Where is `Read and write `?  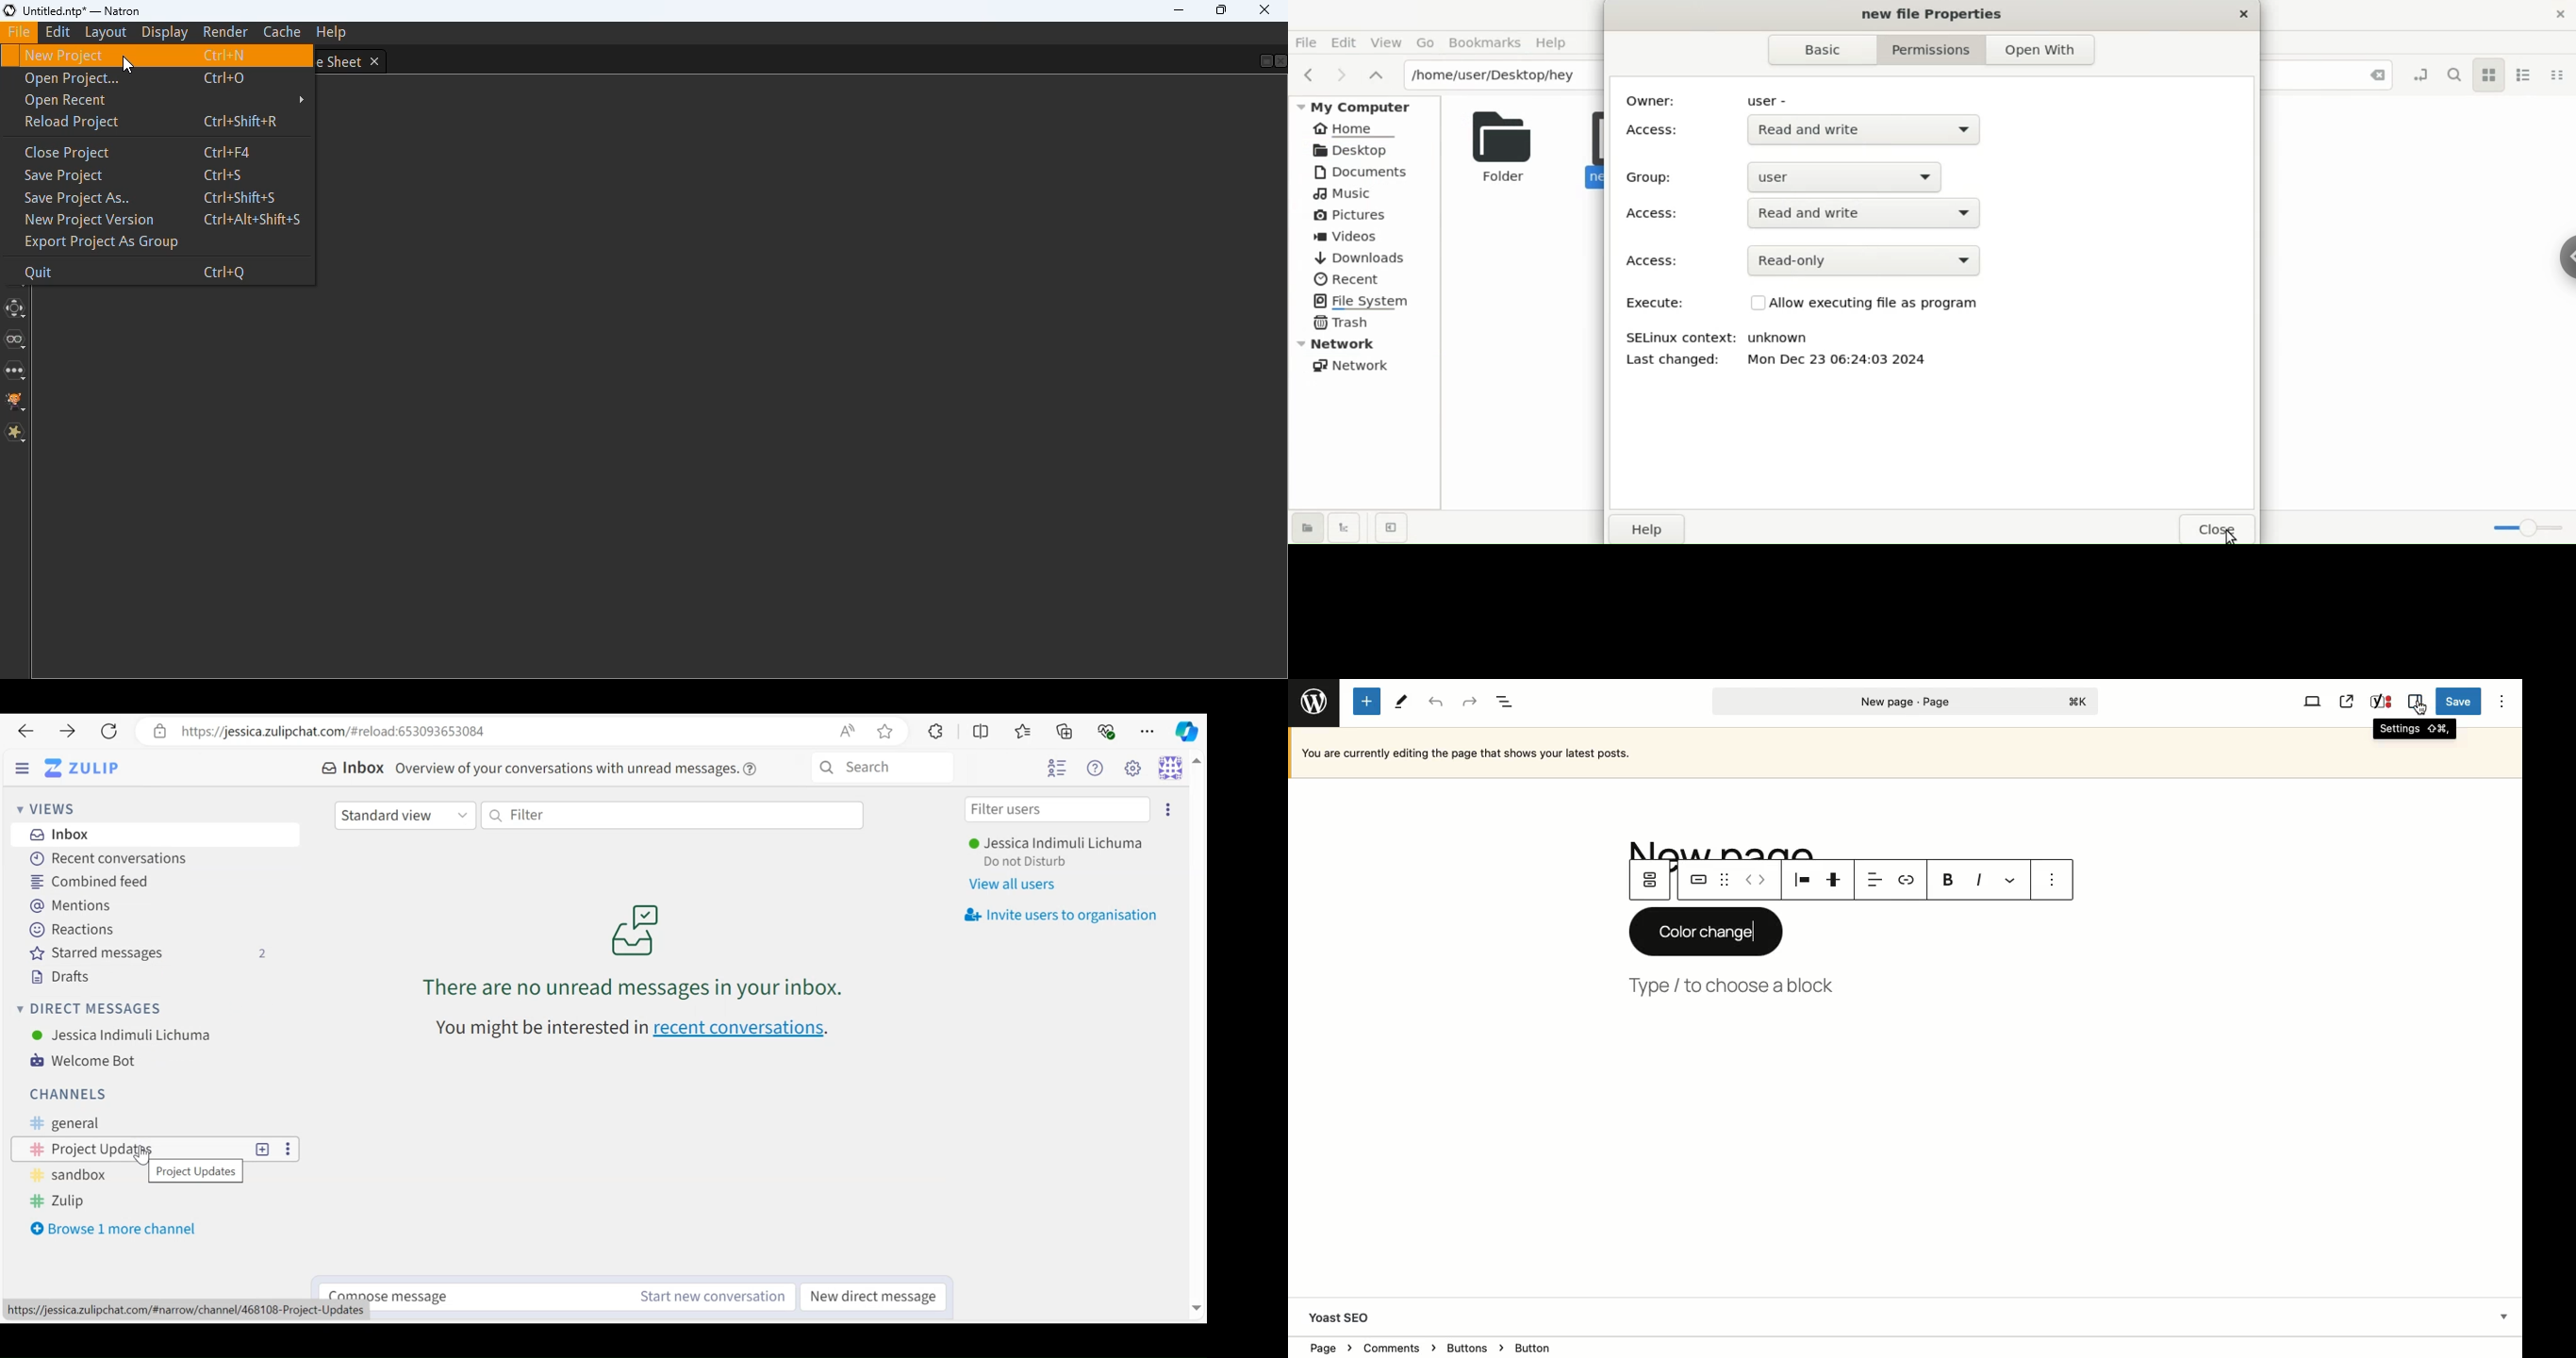
Read and write  is located at coordinates (1869, 132).